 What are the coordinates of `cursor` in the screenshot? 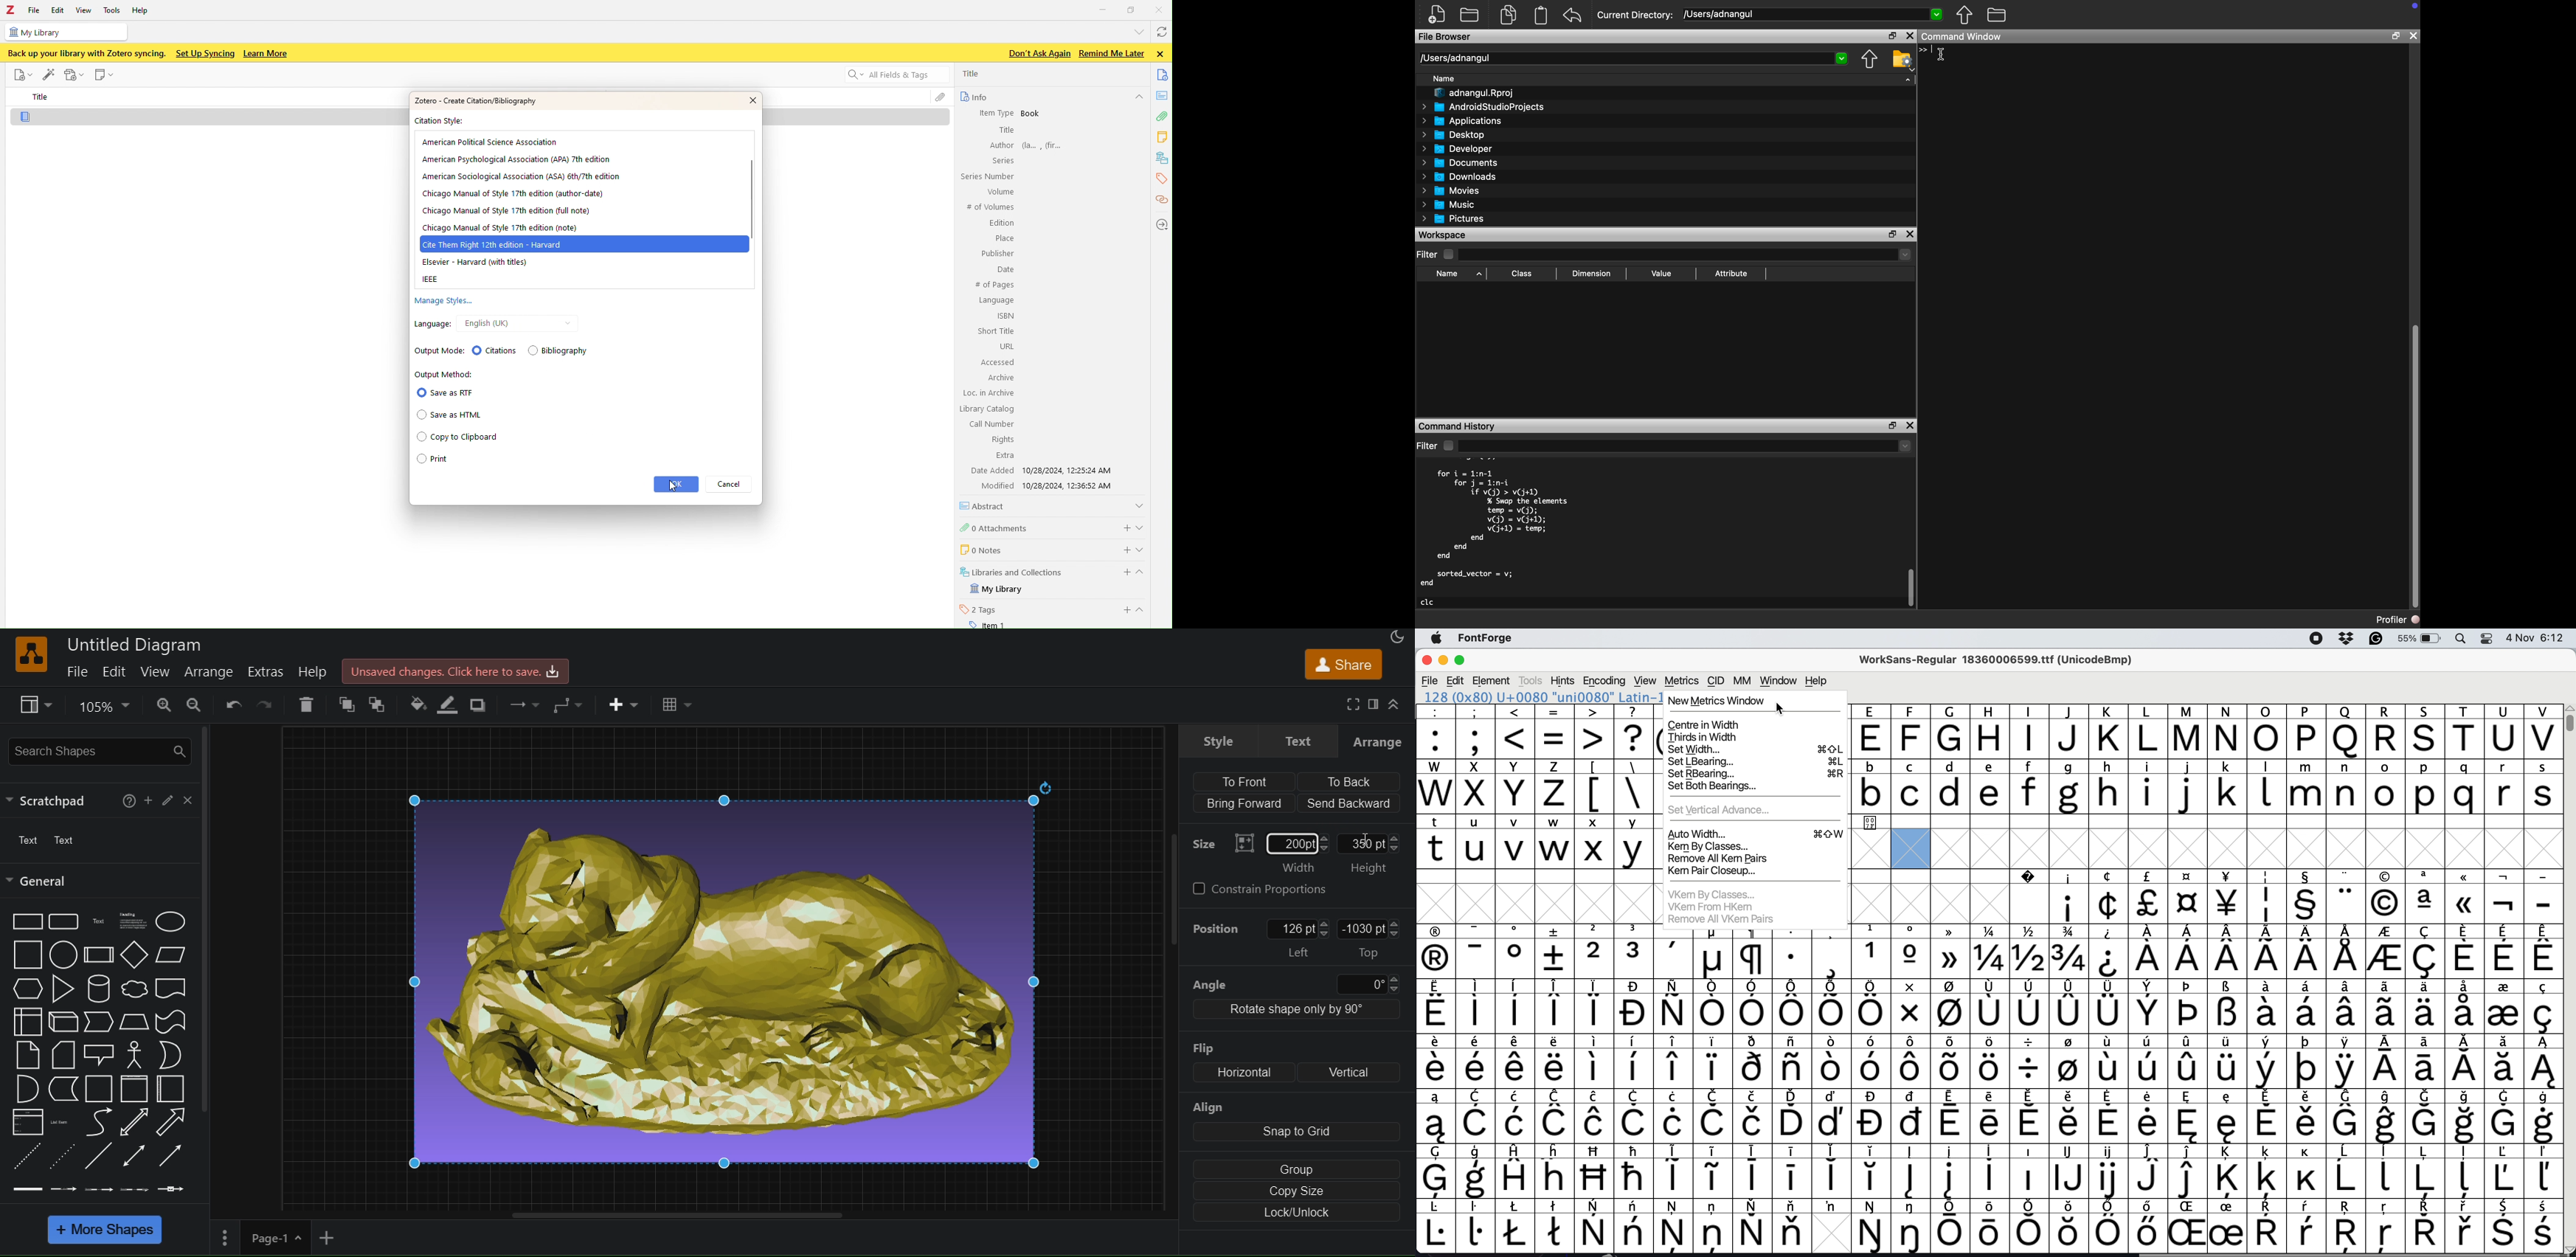 It's located at (670, 485).